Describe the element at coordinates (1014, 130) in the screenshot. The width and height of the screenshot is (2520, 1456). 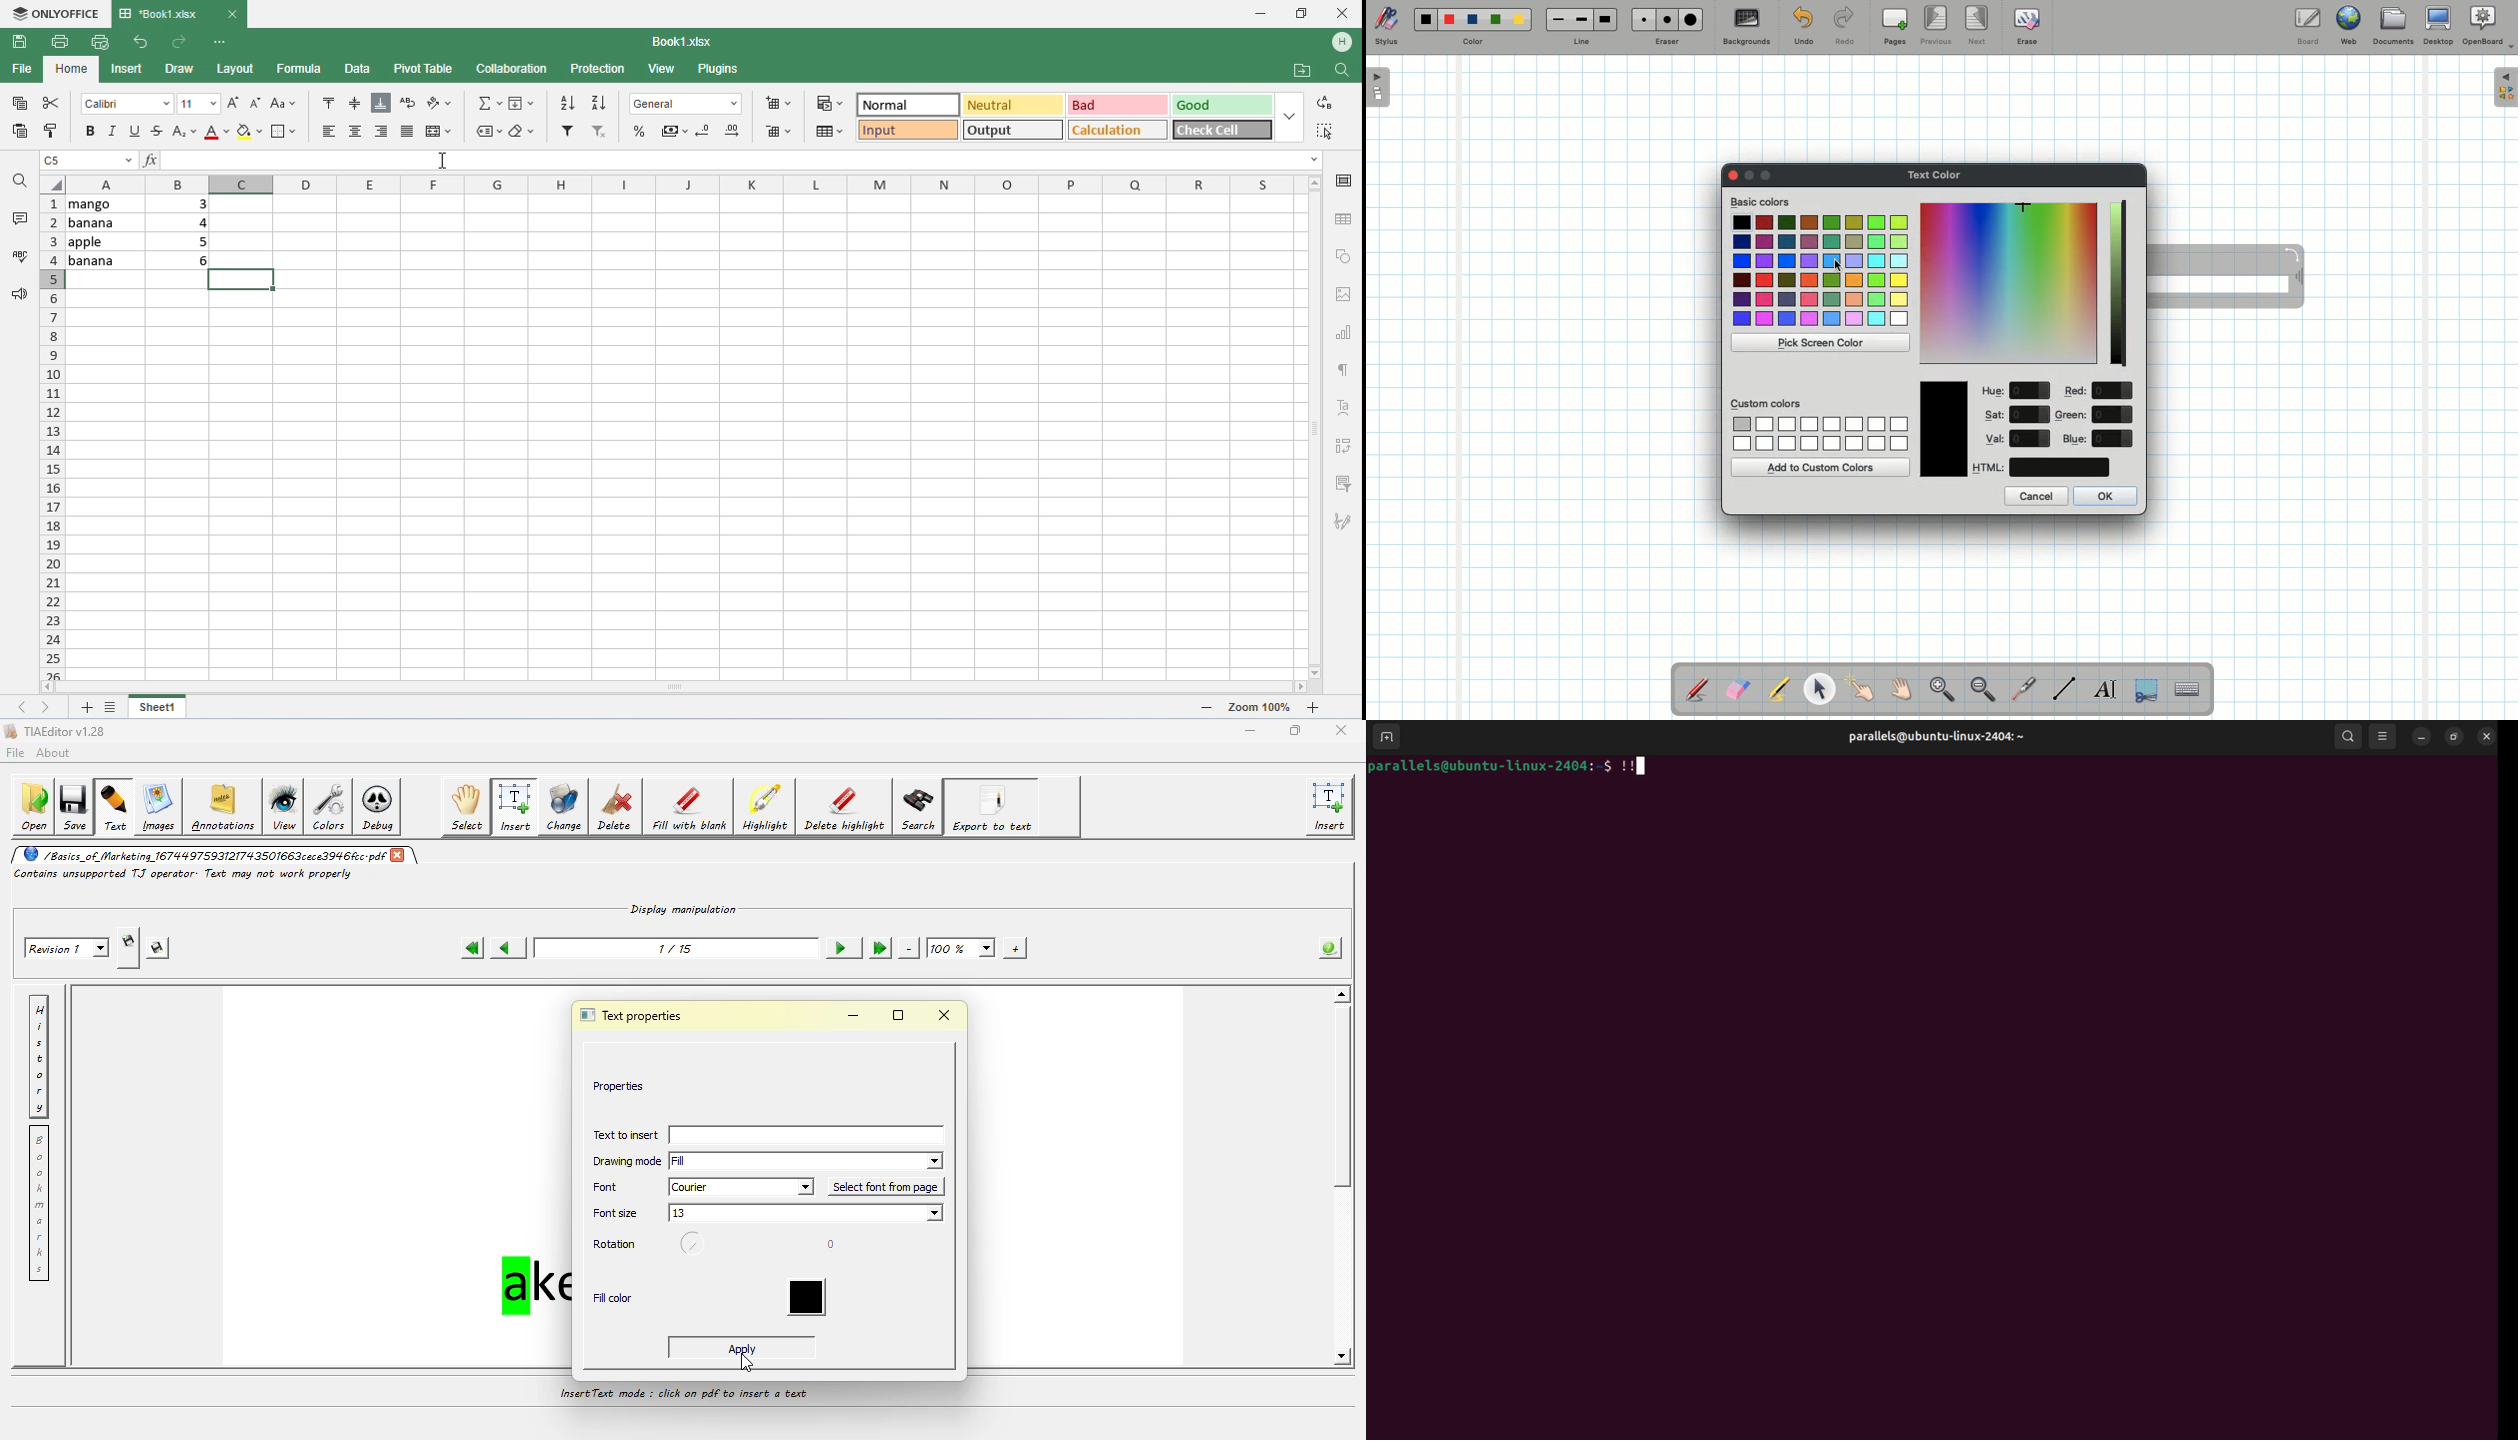
I see `output` at that location.